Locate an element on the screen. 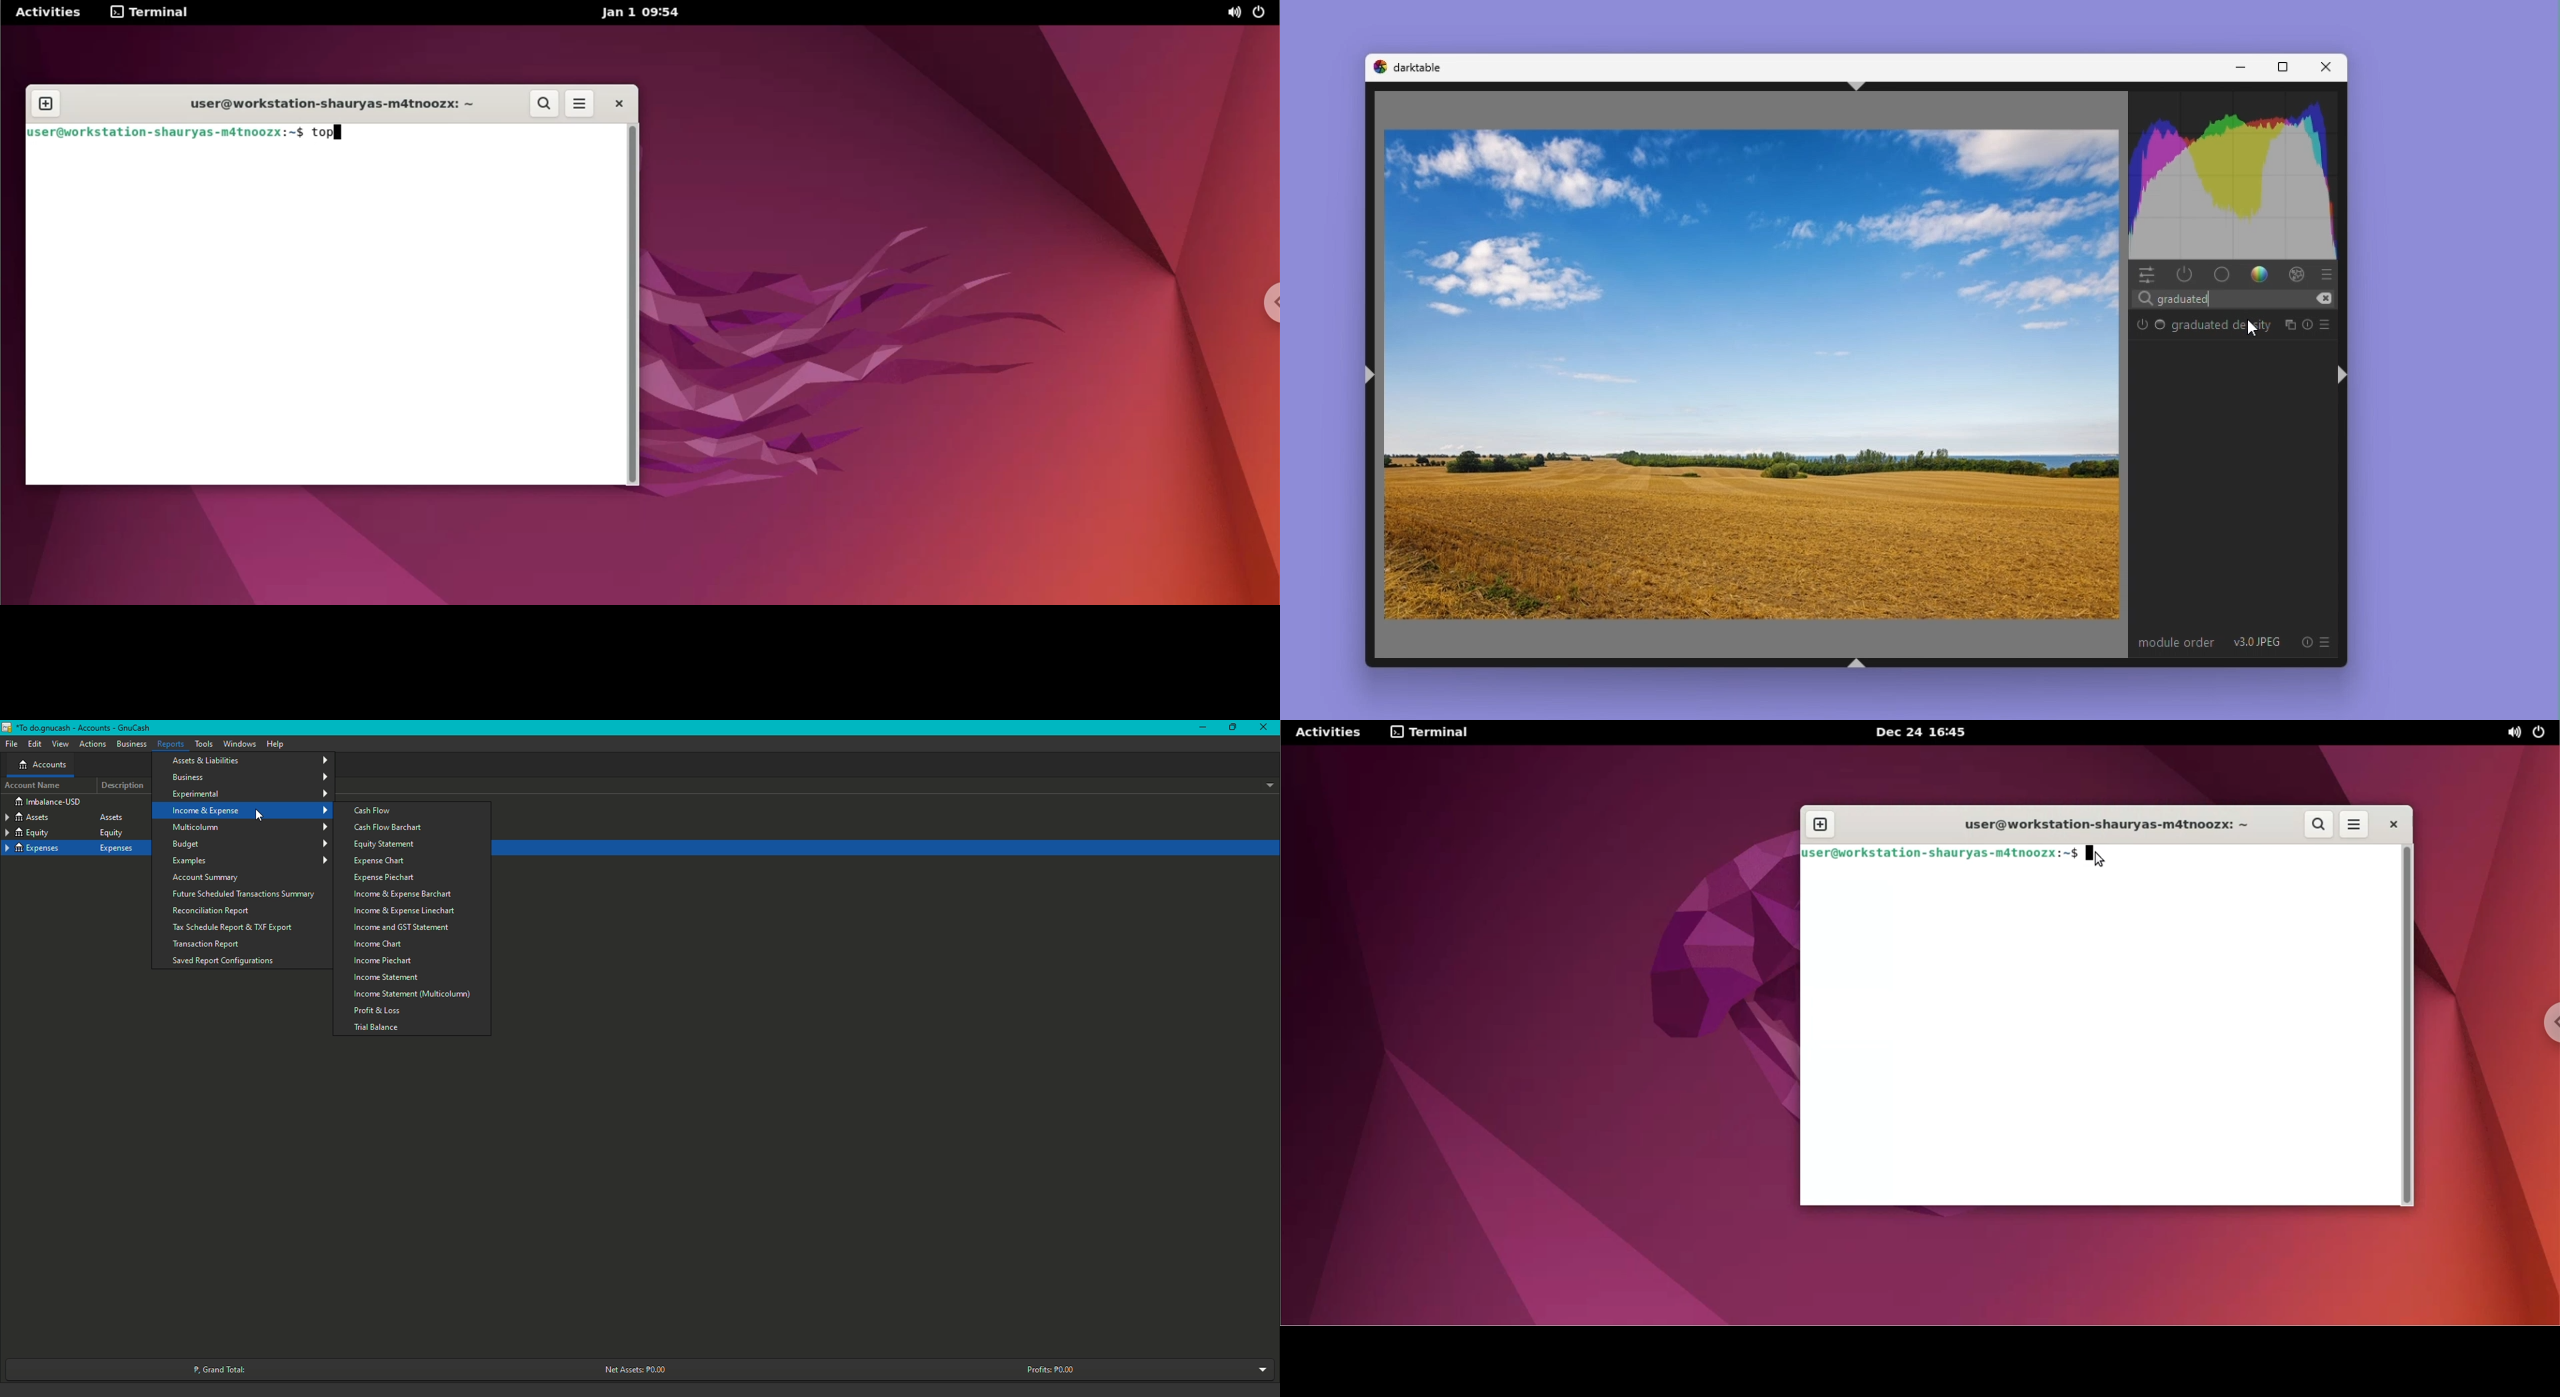 This screenshot has height=1400, width=2576. Account Summary is located at coordinates (207, 877).